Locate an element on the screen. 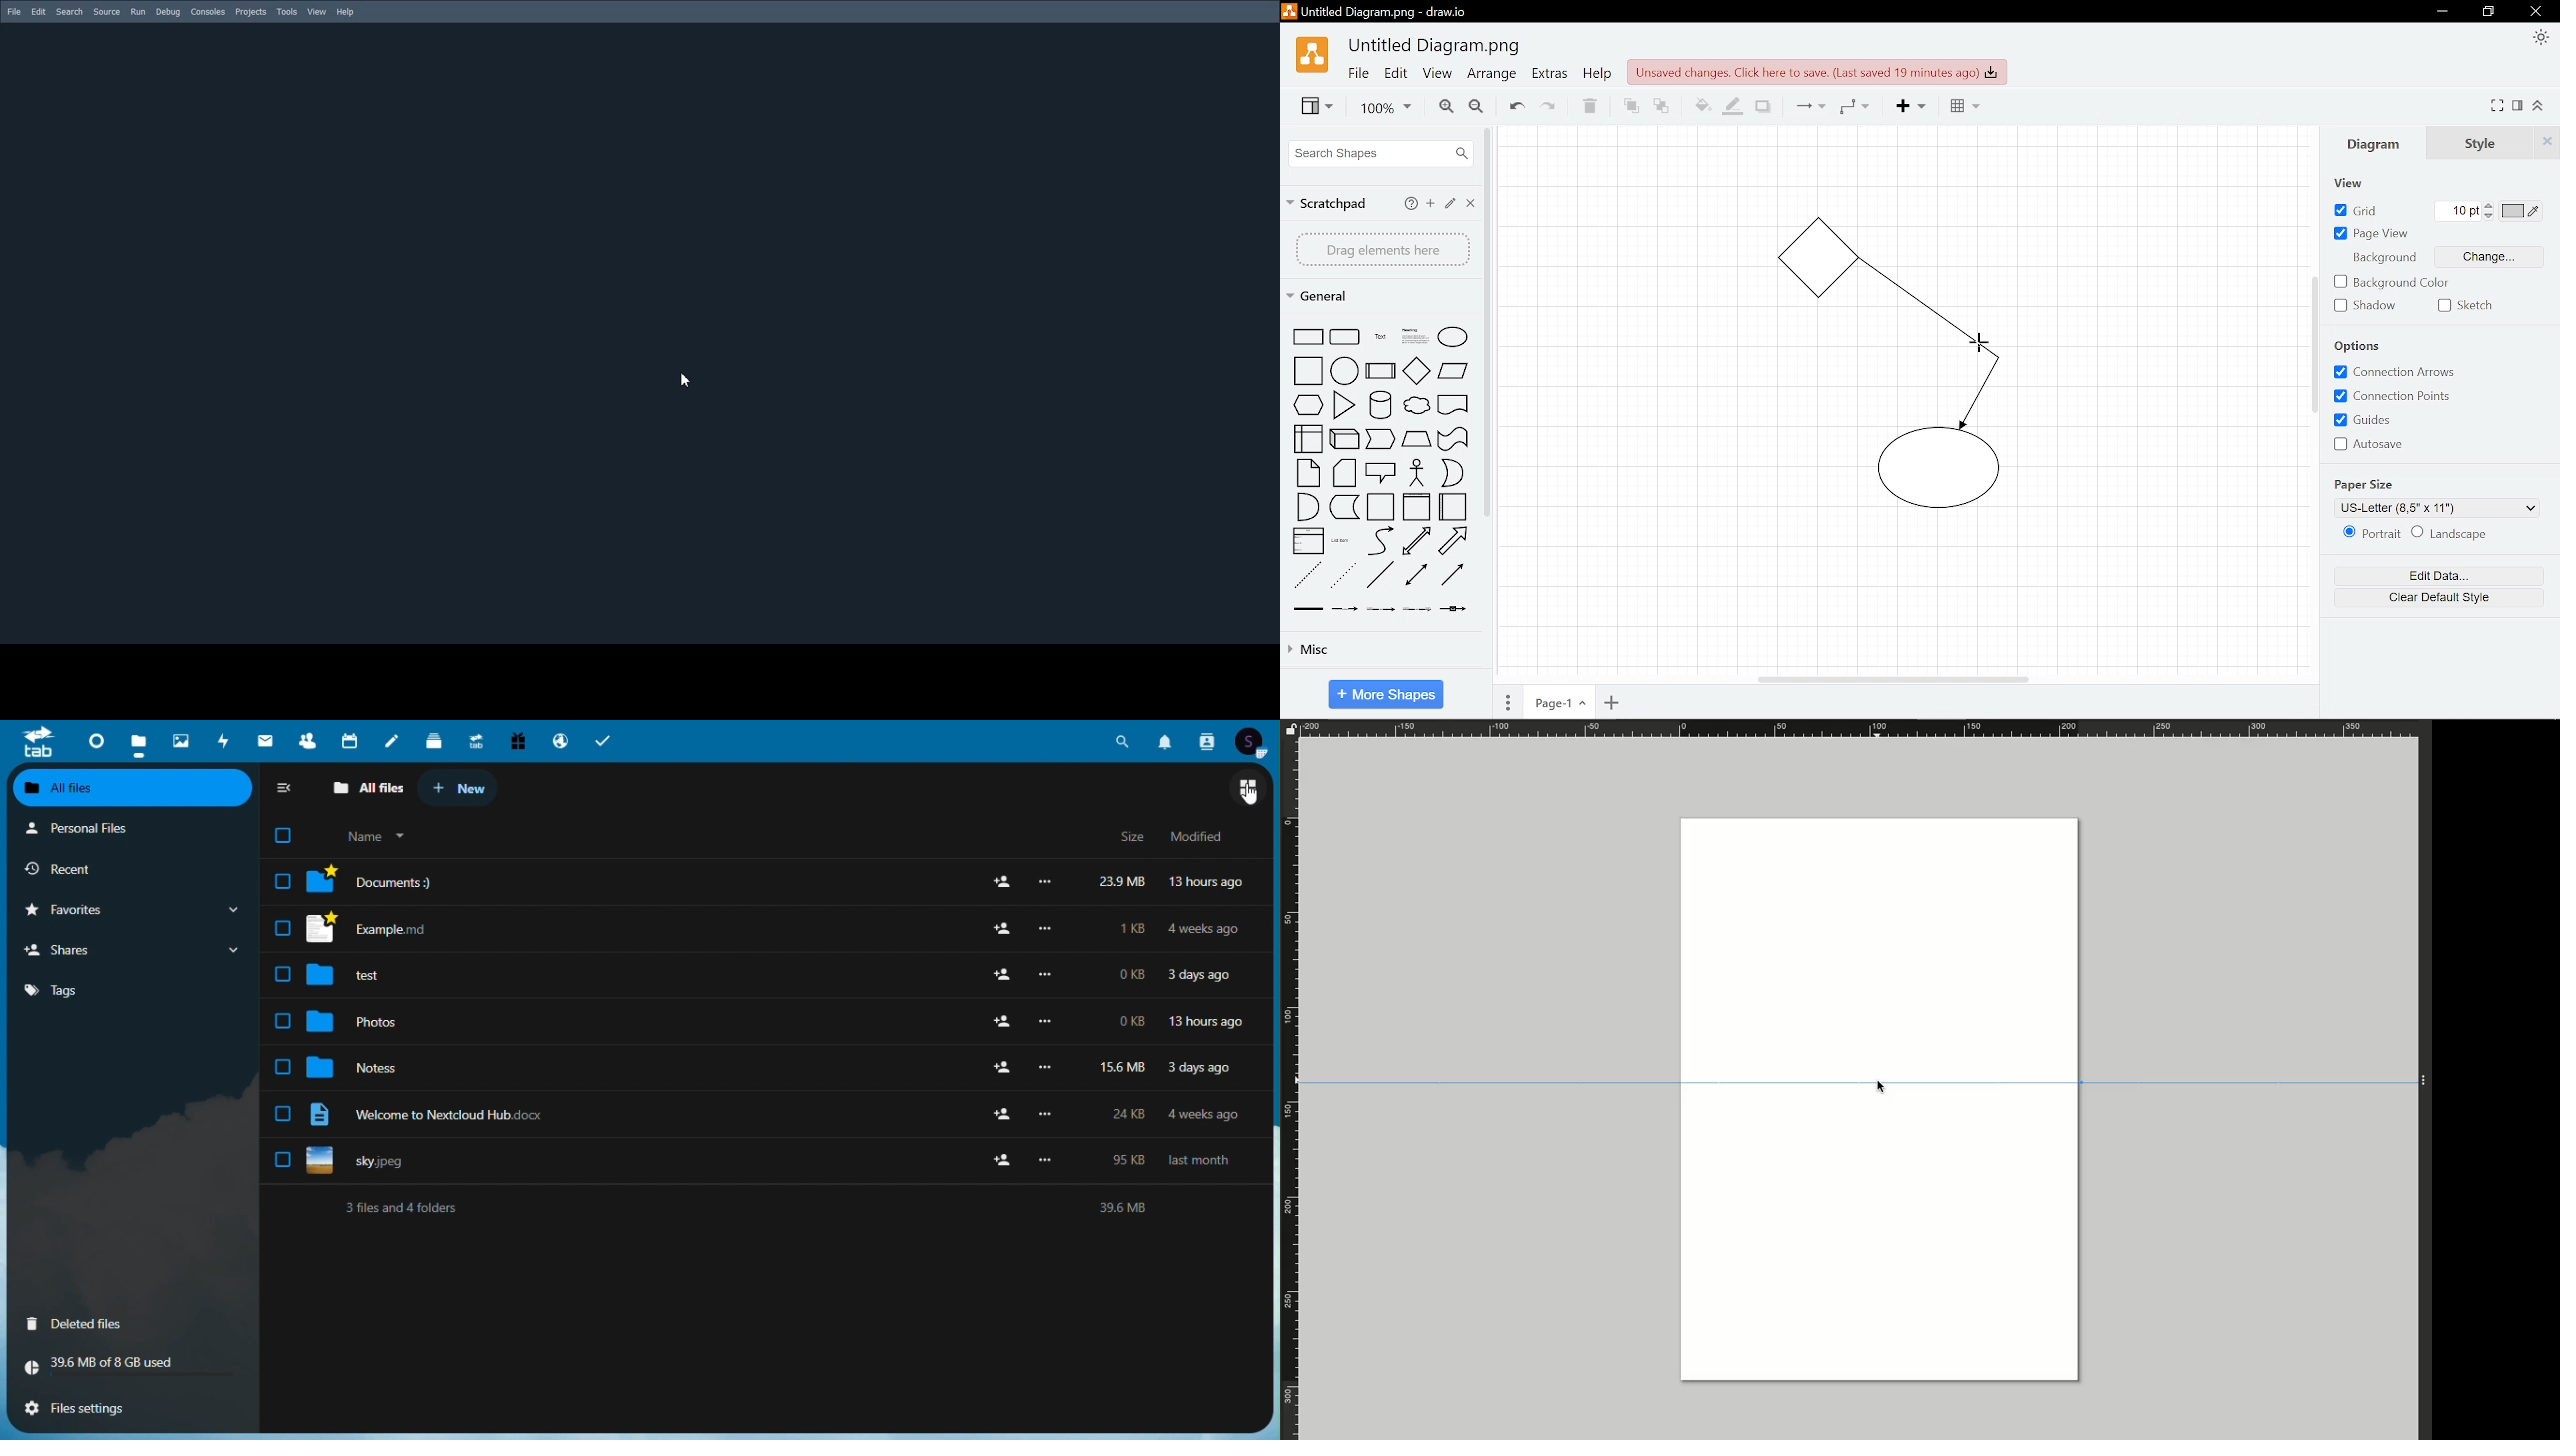 This screenshot has width=2576, height=1456. 4 weeks ago is located at coordinates (1208, 930).